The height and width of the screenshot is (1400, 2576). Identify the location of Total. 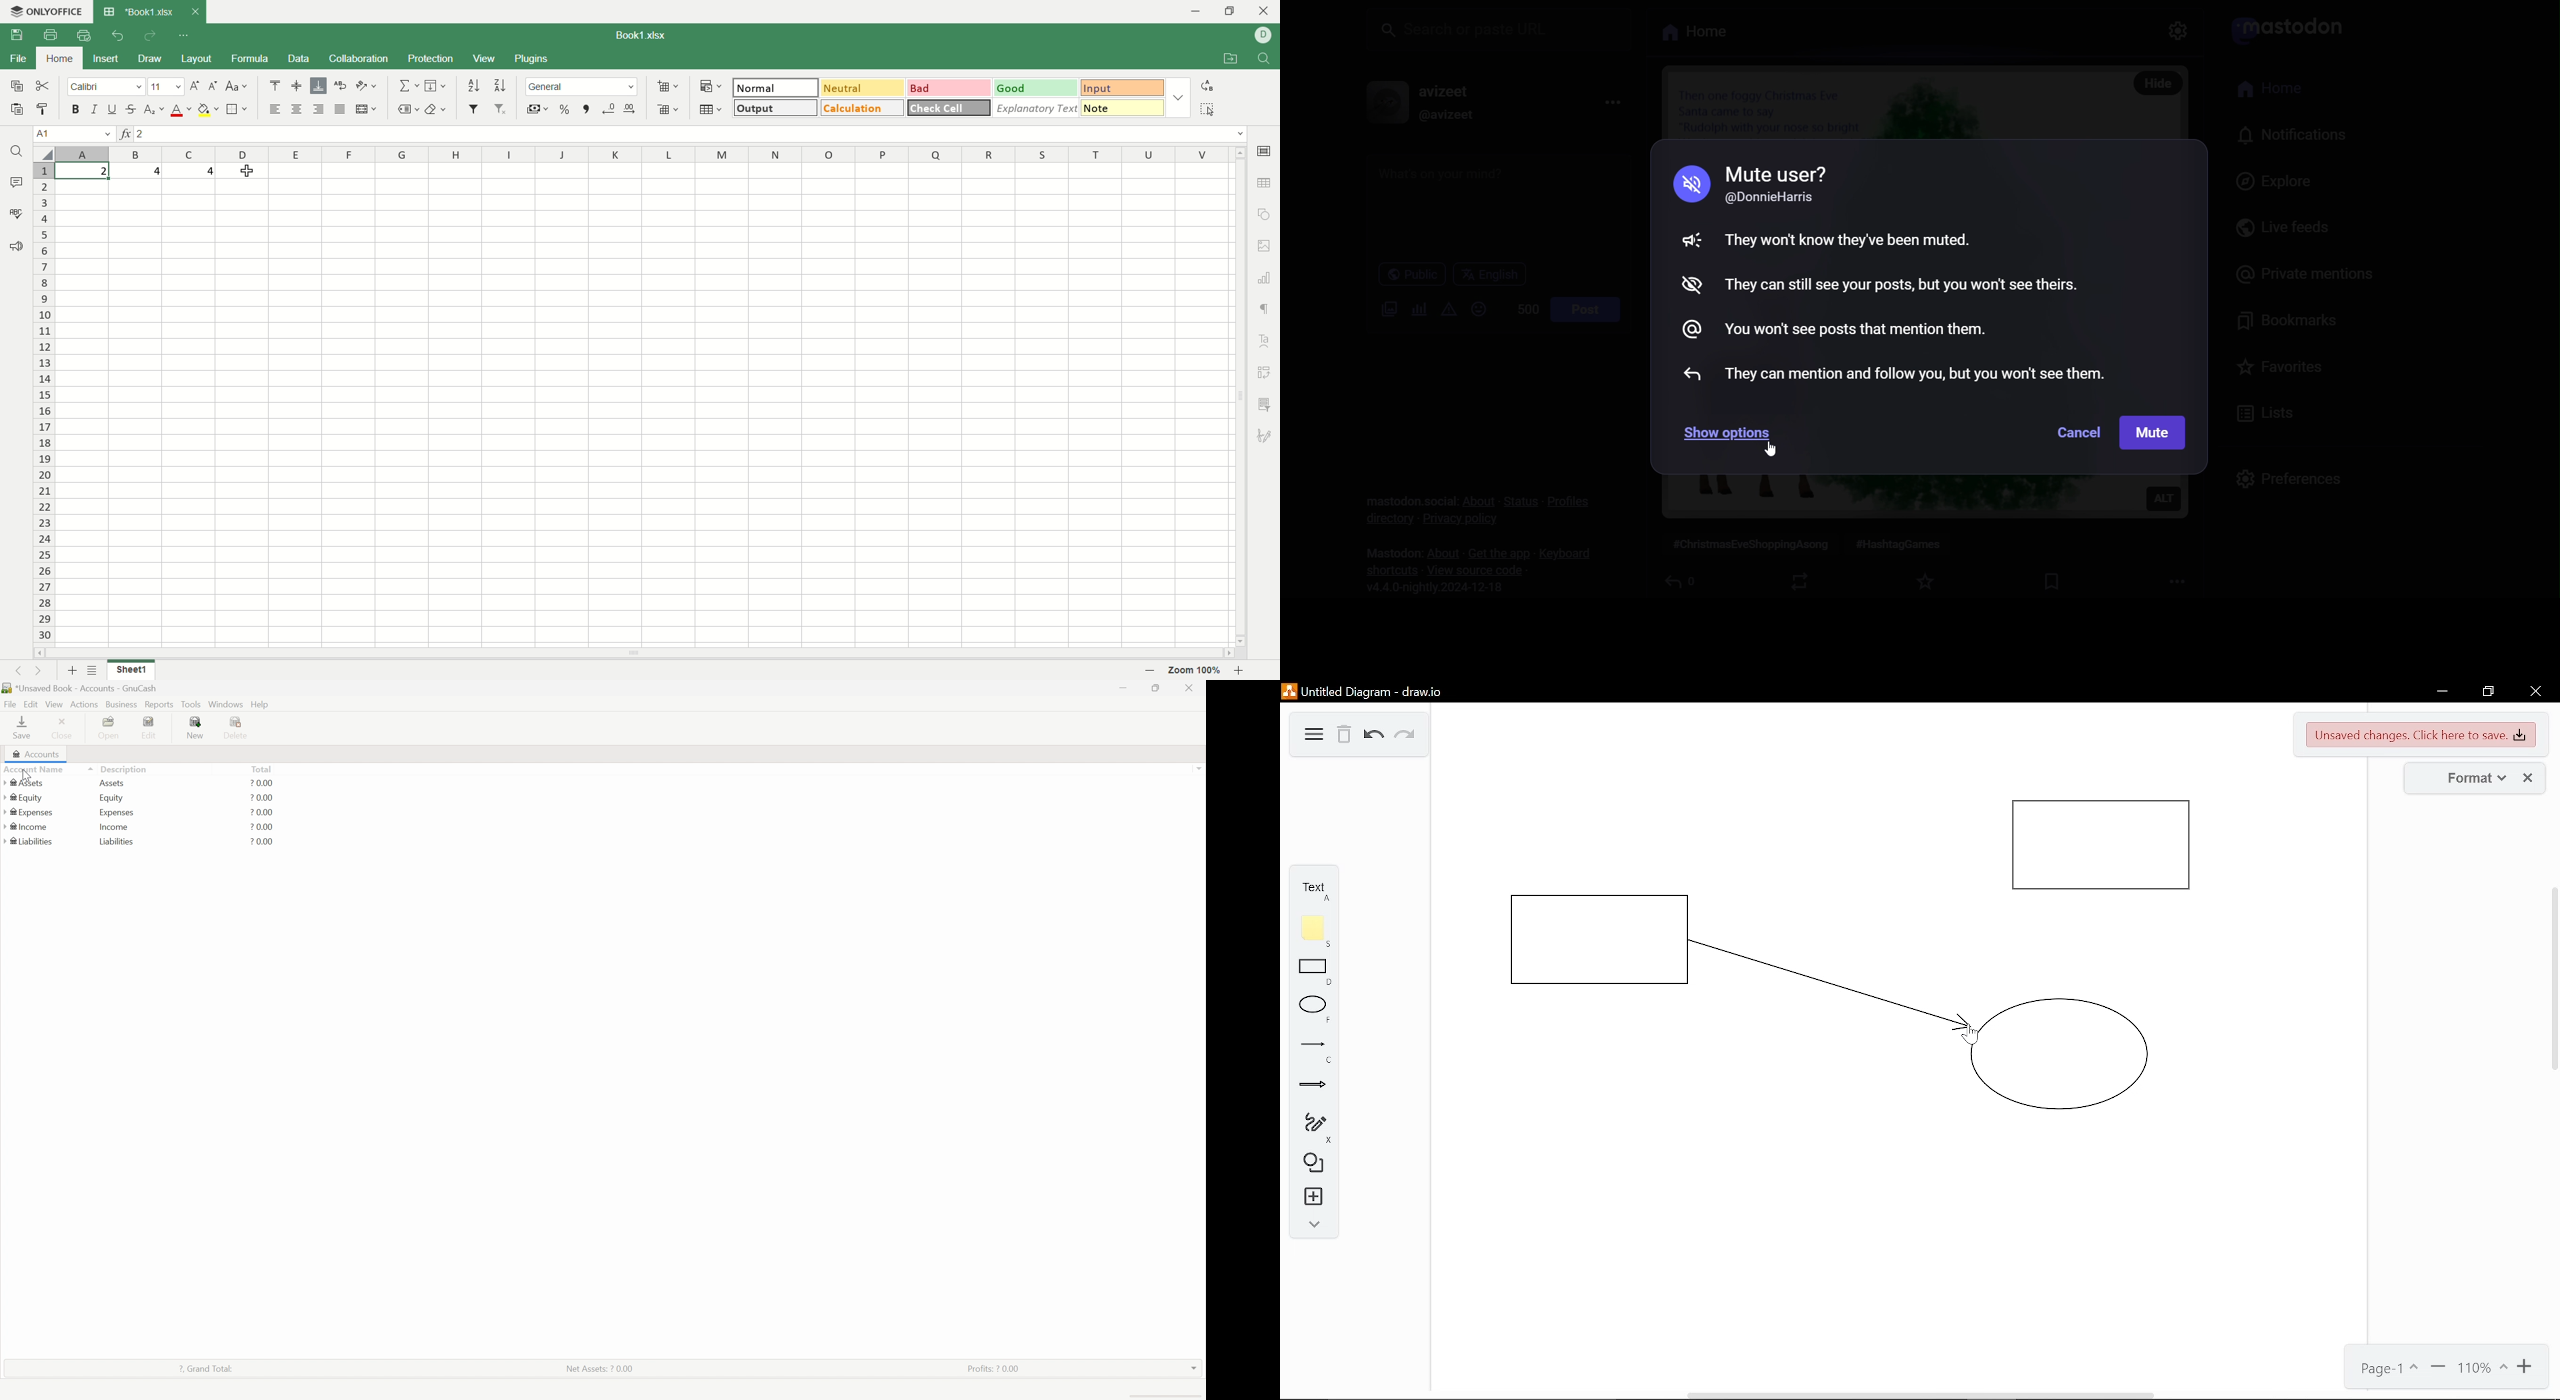
(261, 769).